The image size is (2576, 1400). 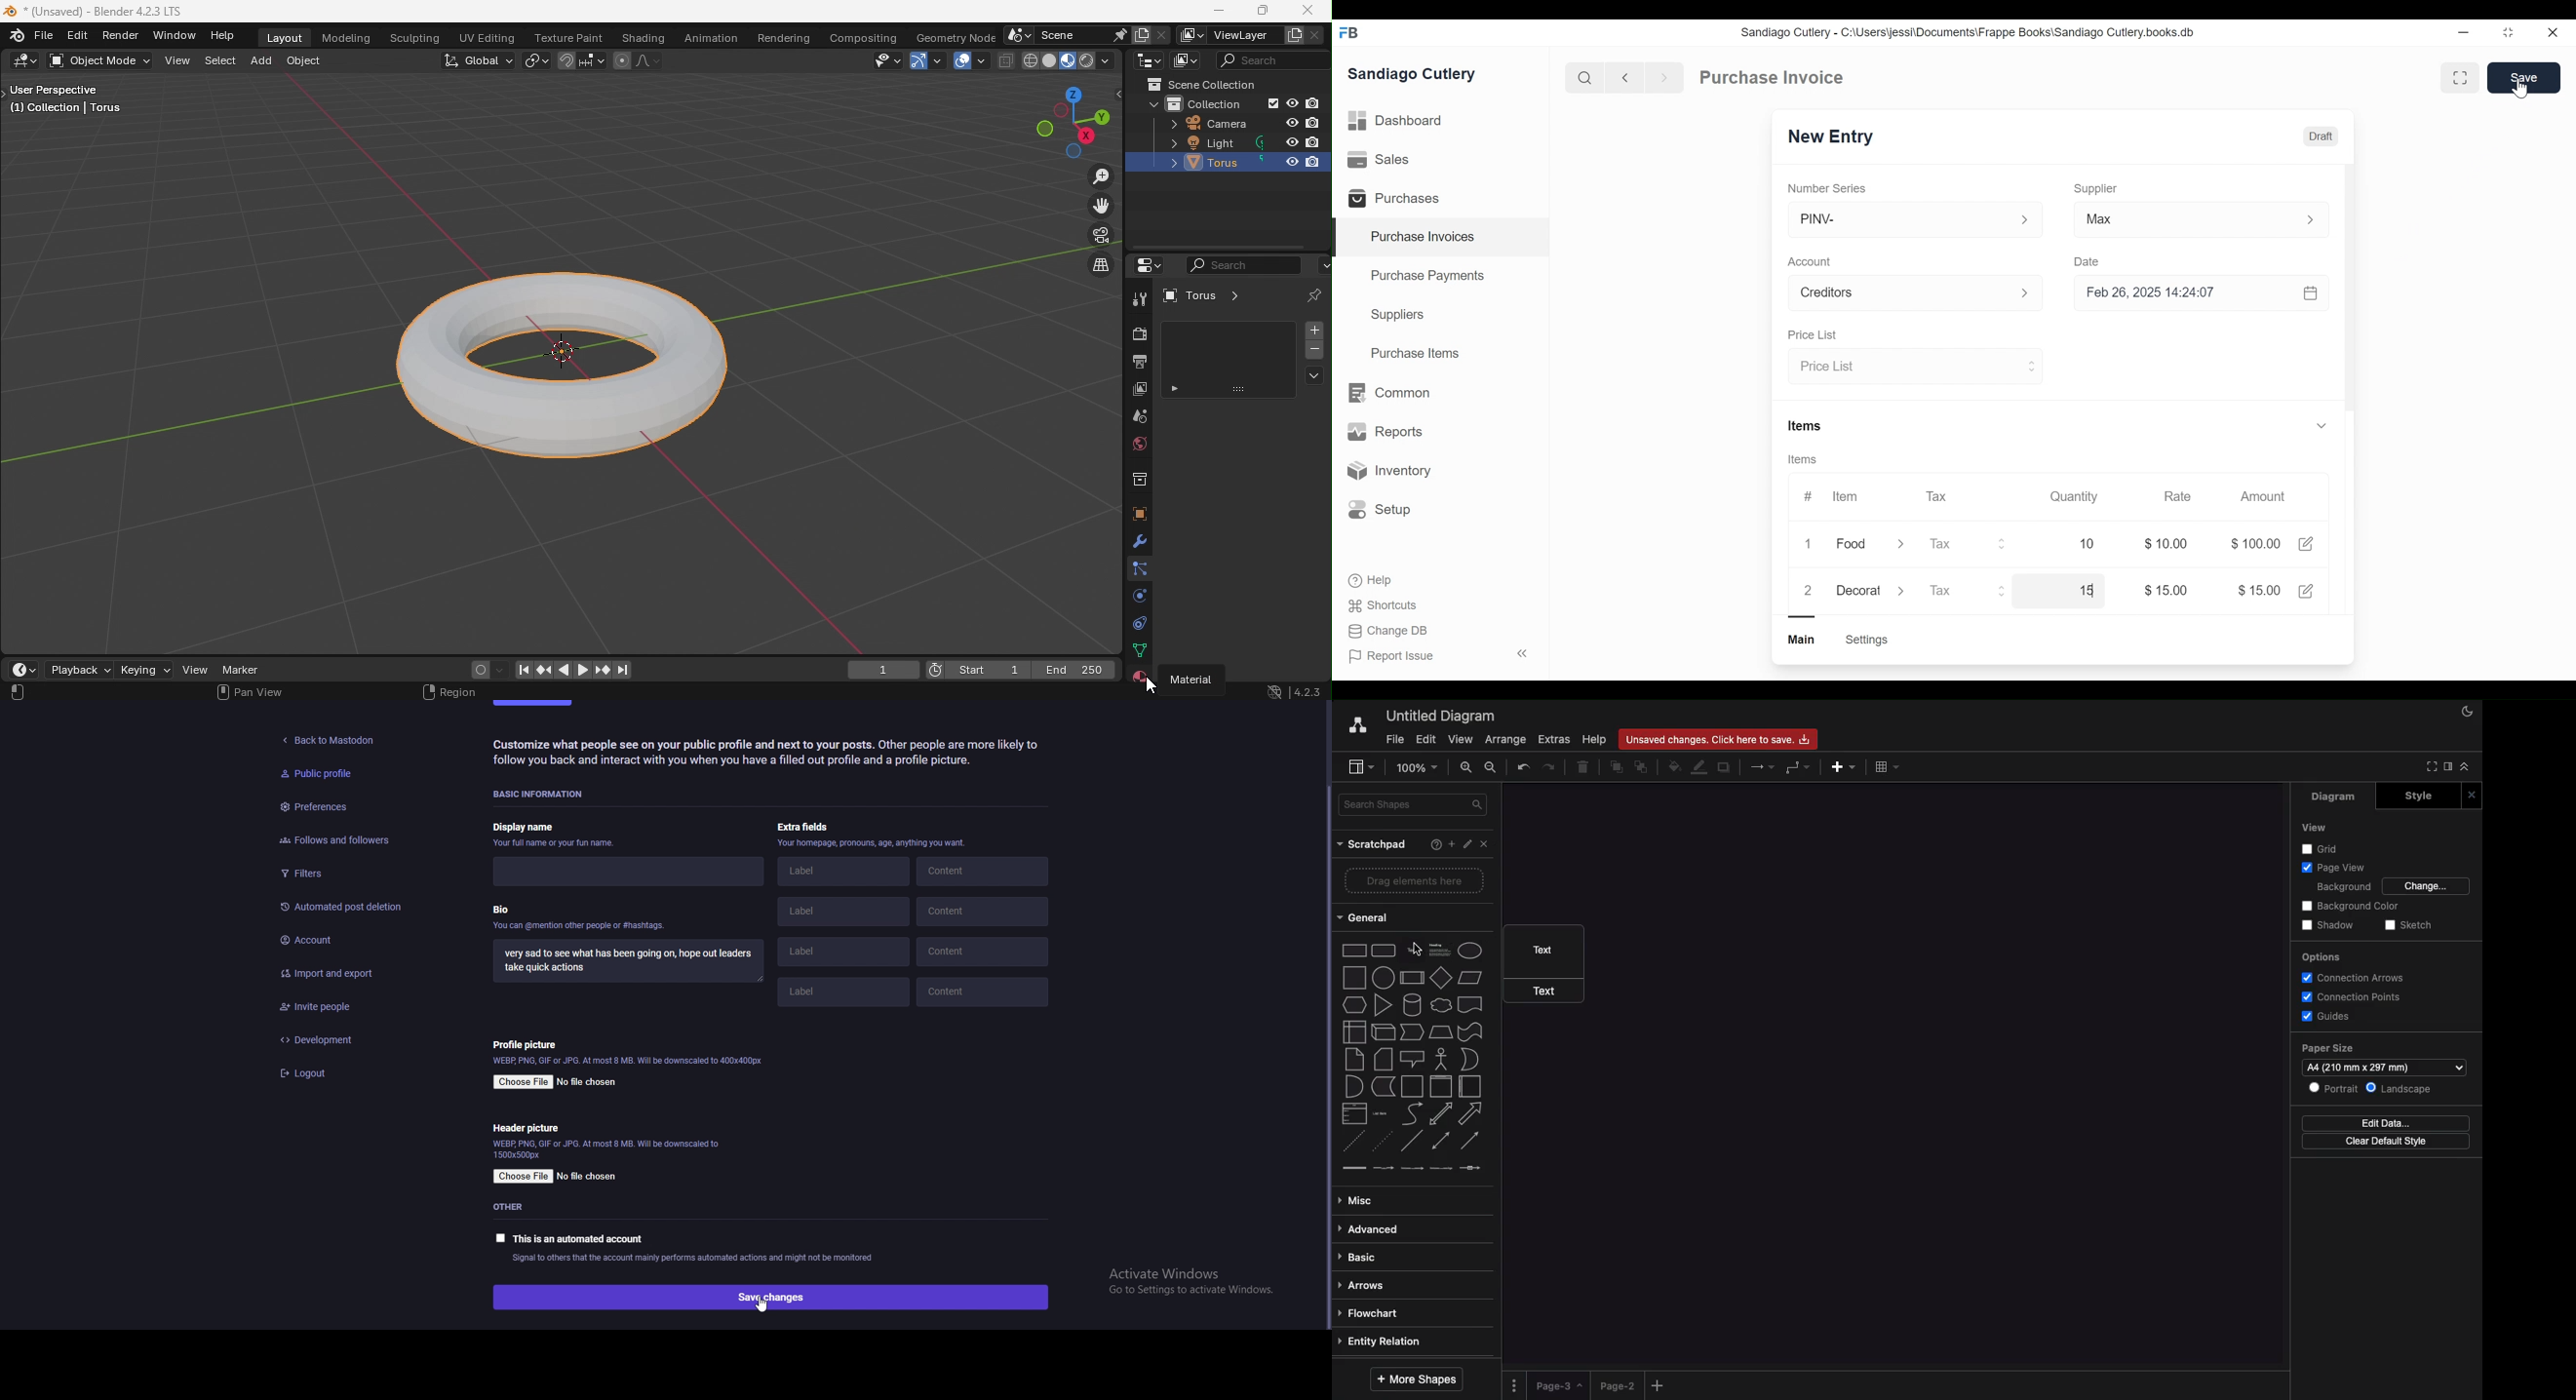 I want to click on Reports, so click(x=1385, y=434).